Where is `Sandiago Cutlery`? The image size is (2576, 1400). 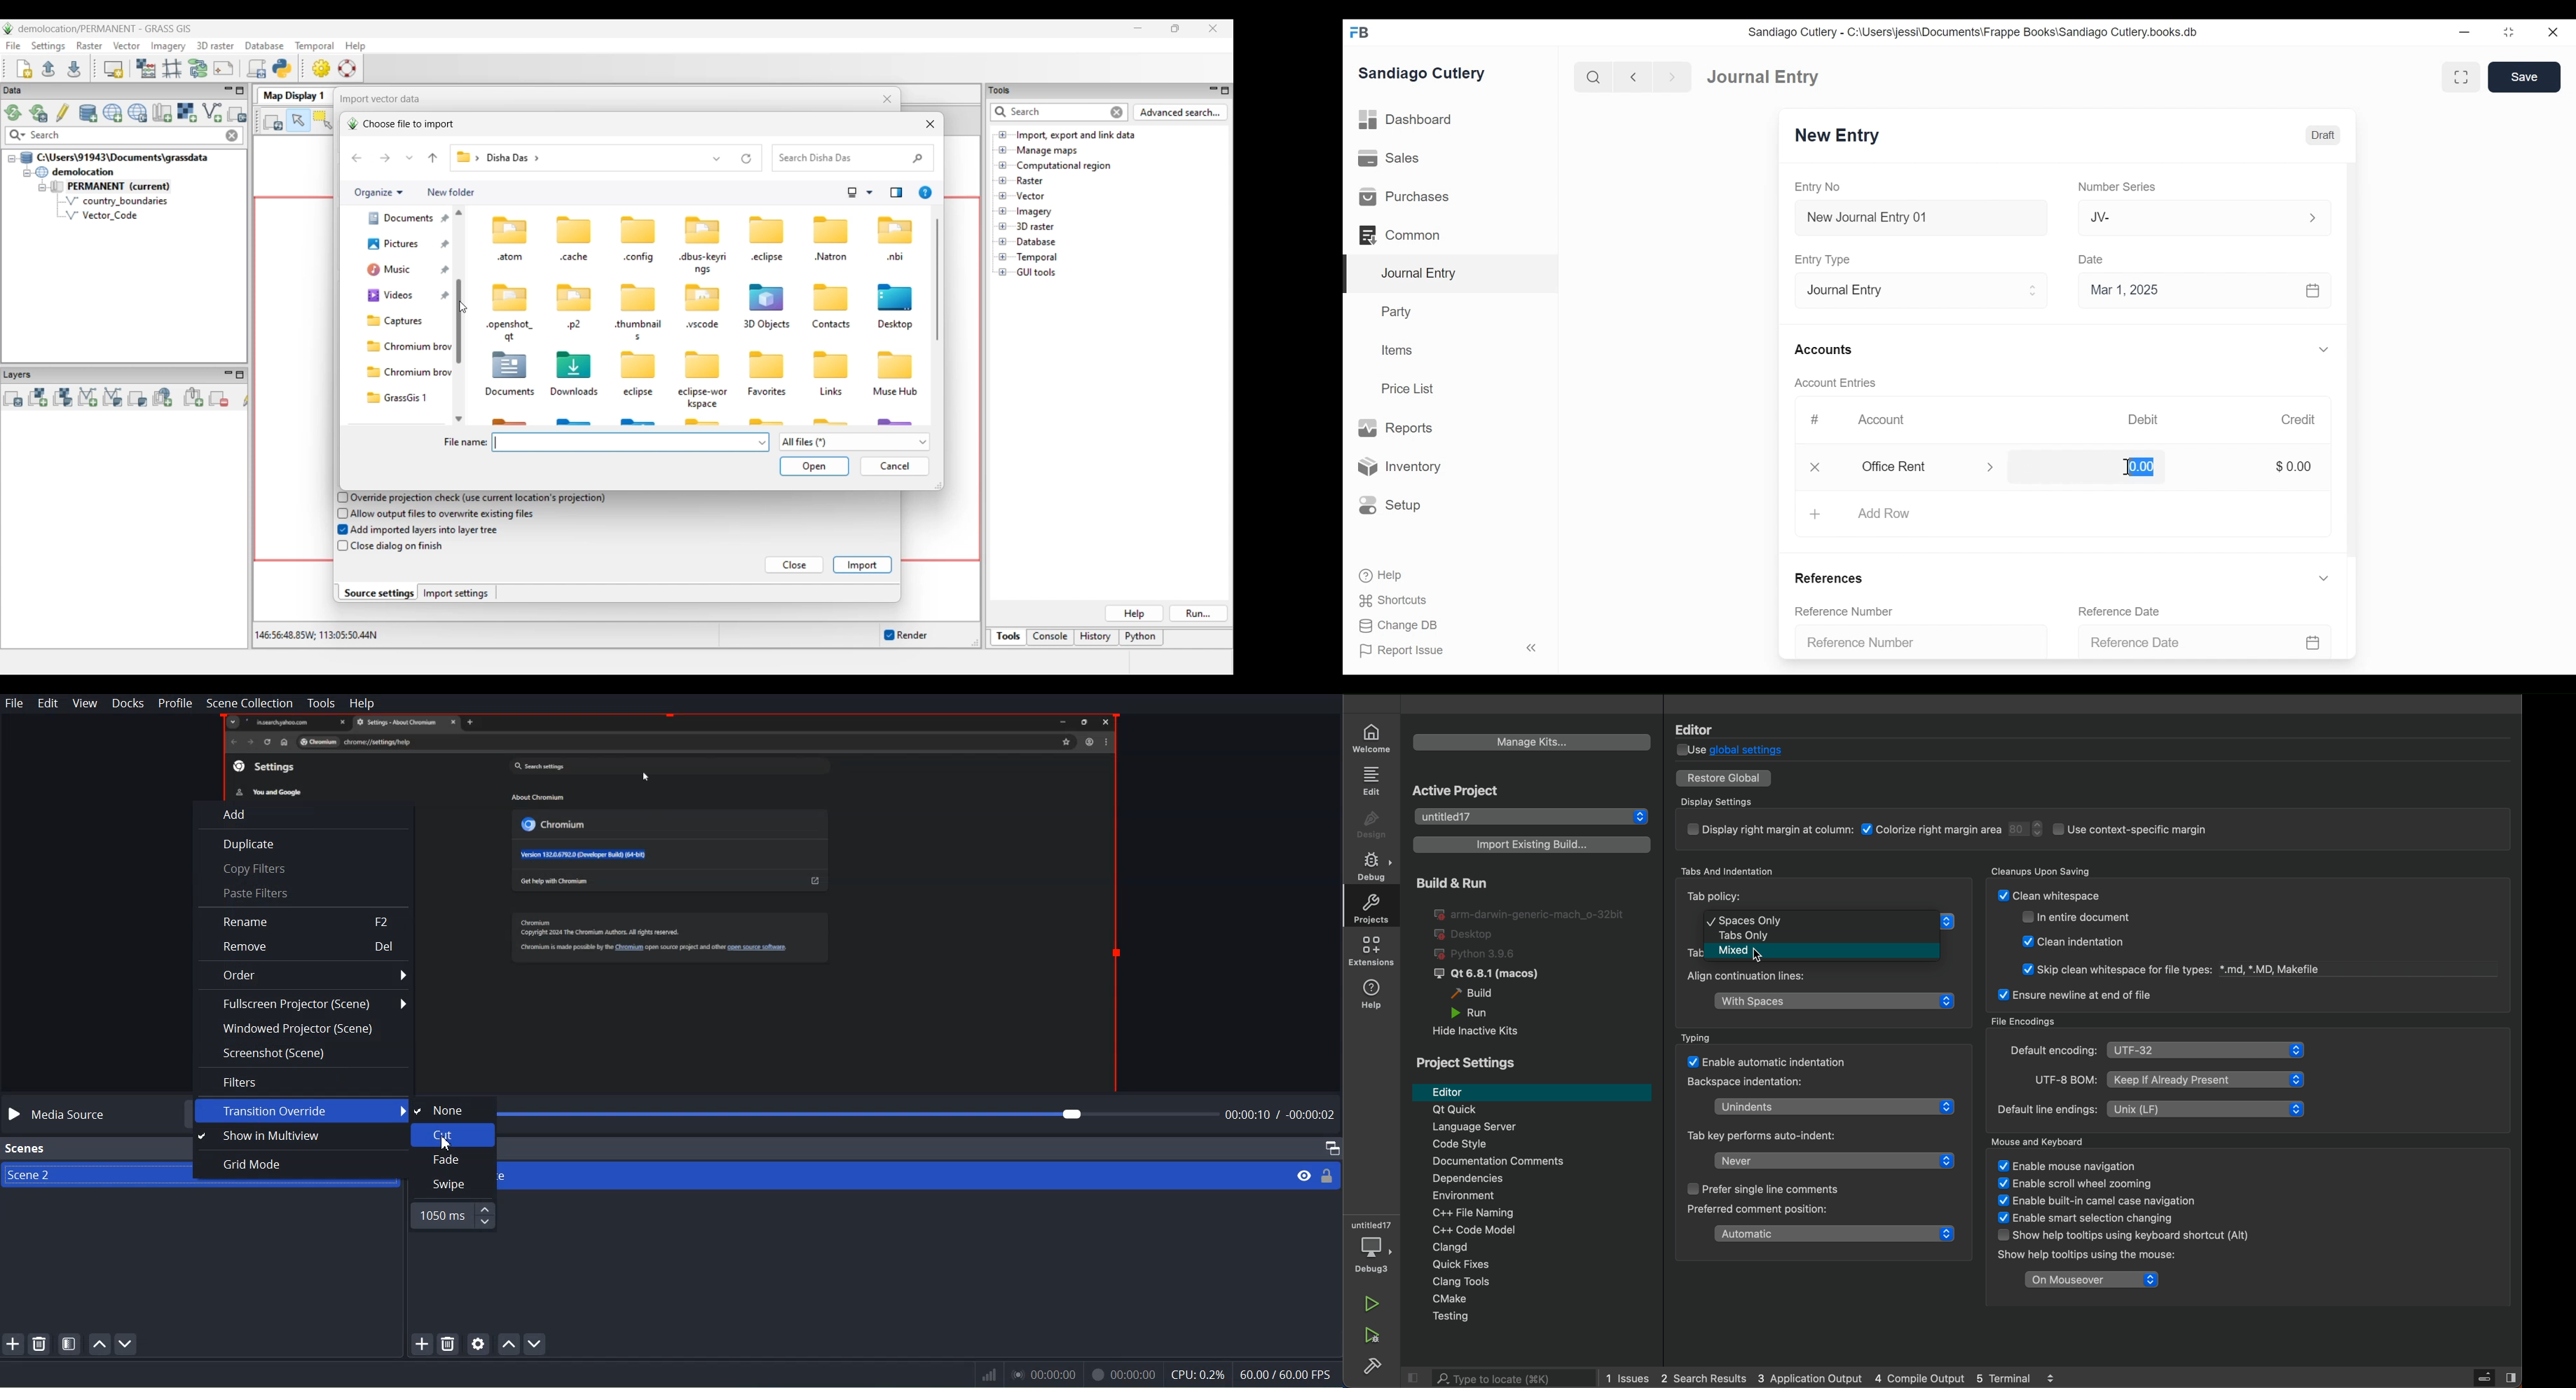
Sandiago Cutlery is located at coordinates (1429, 75).